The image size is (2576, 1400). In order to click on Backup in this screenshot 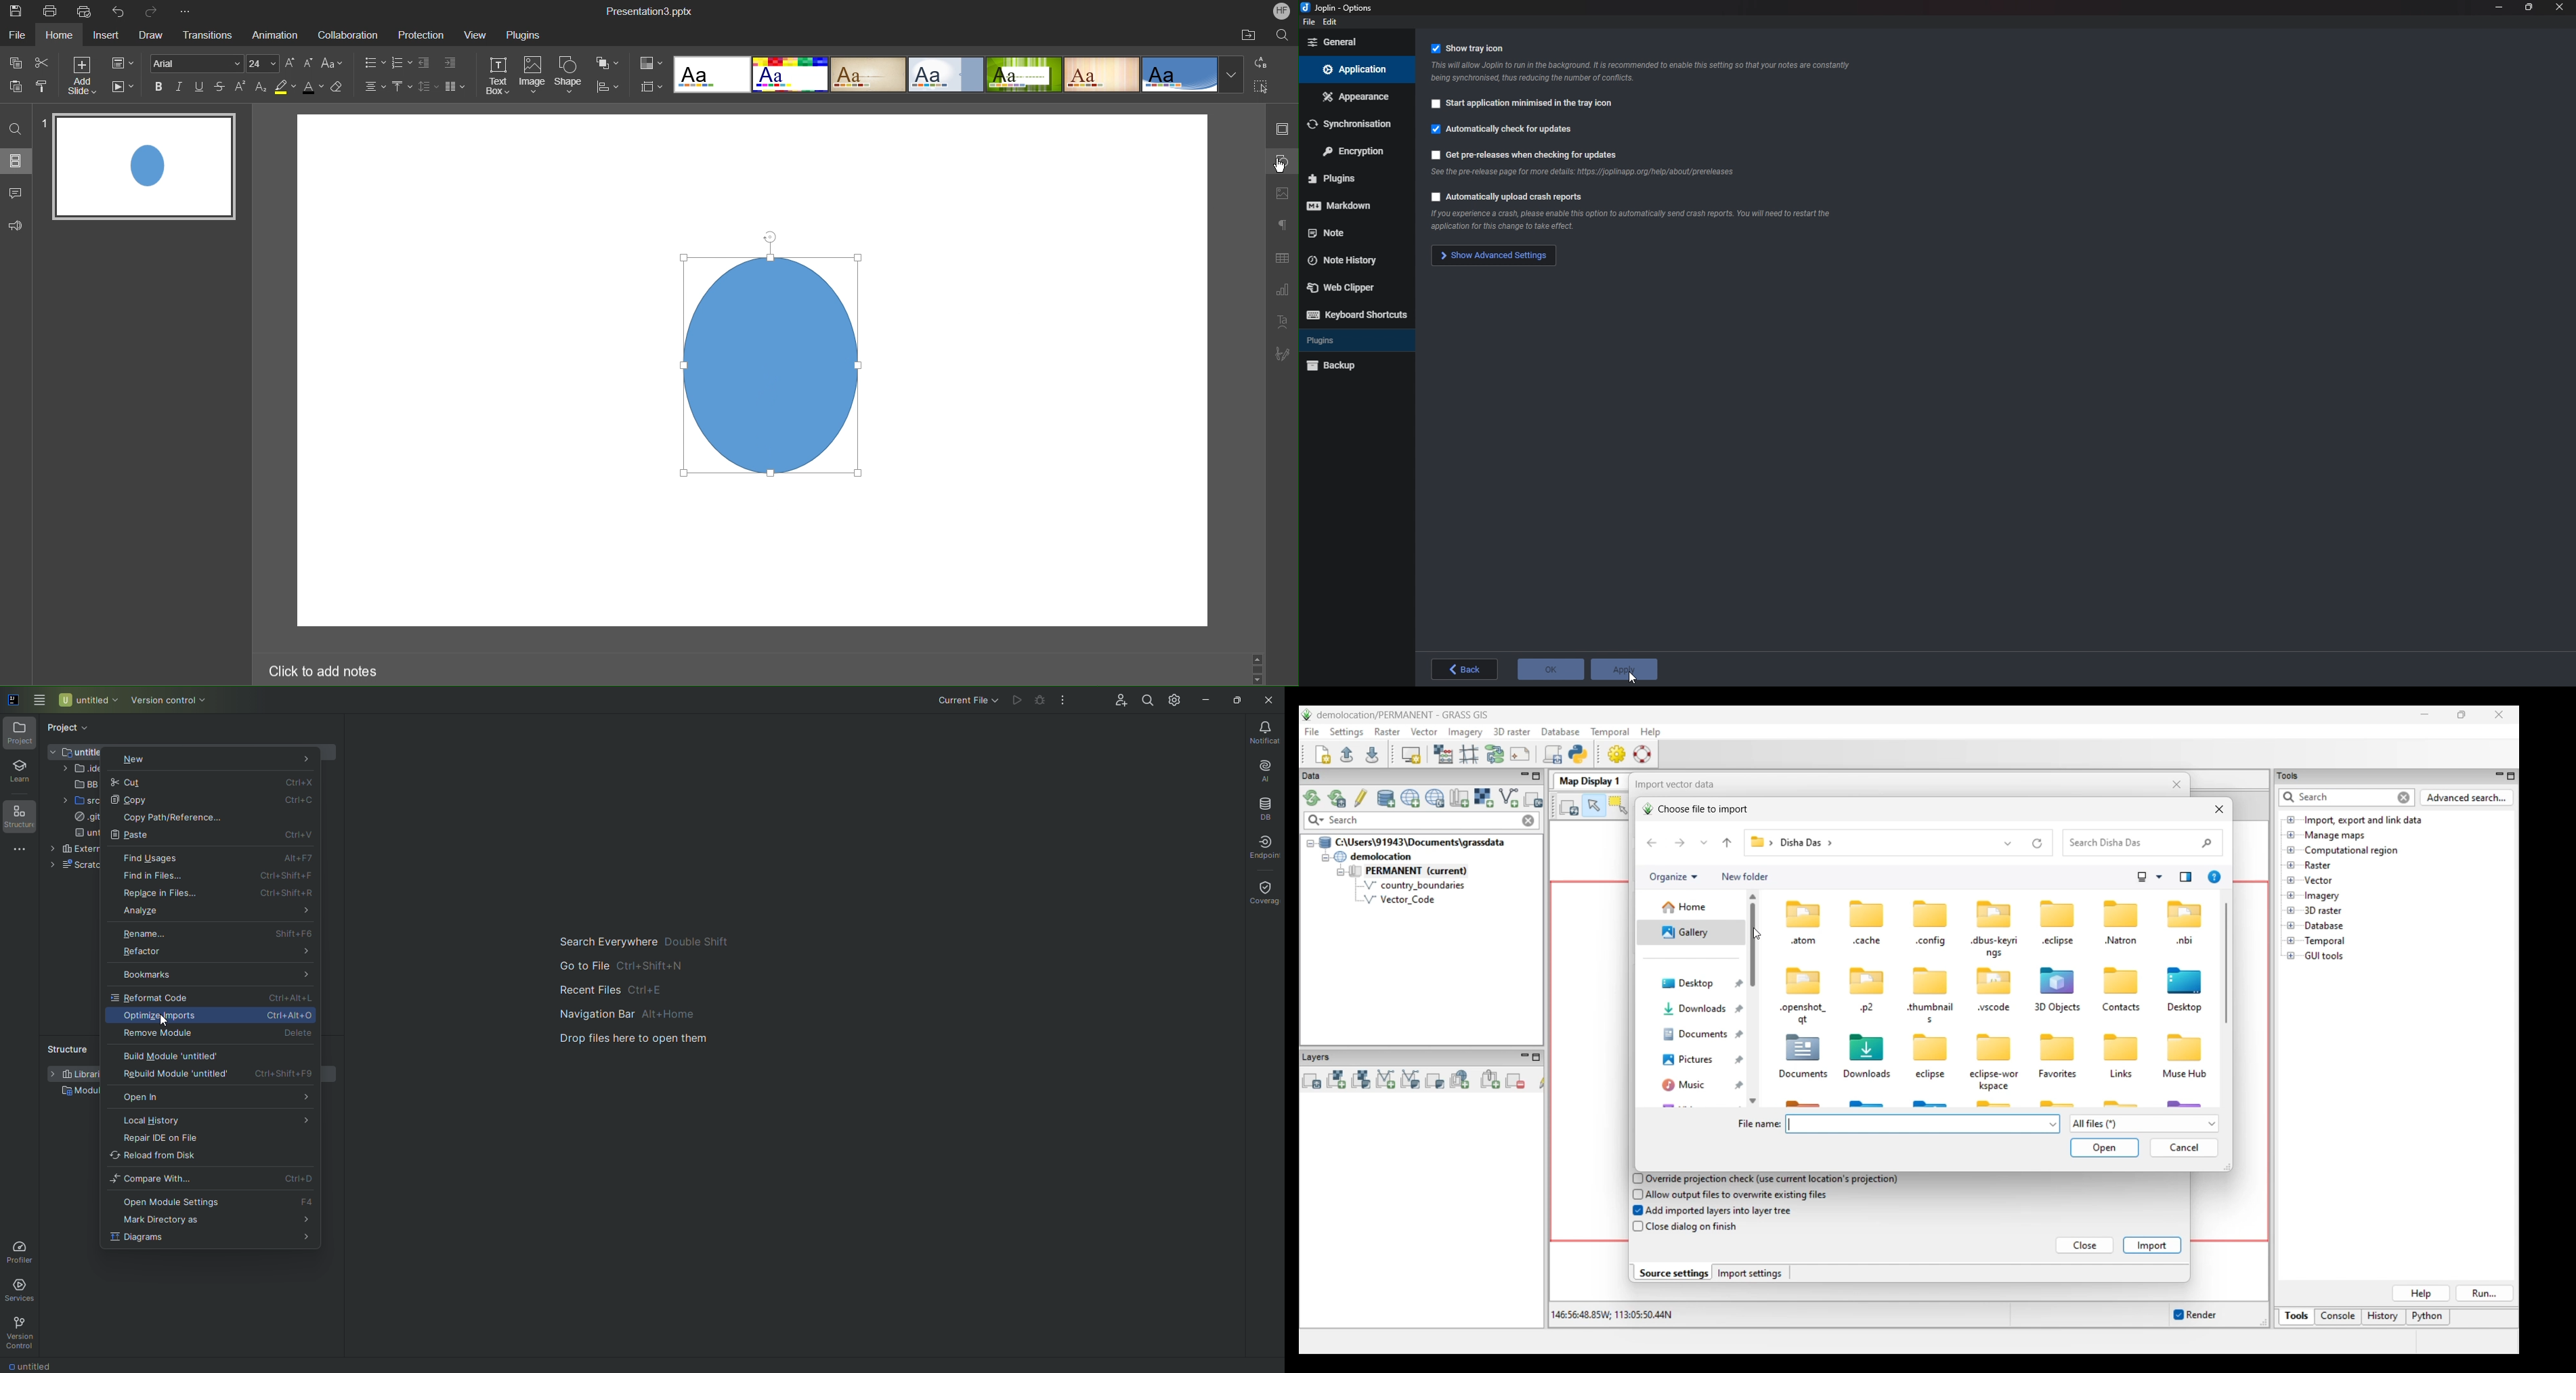, I will do `click(1343, 367)`.